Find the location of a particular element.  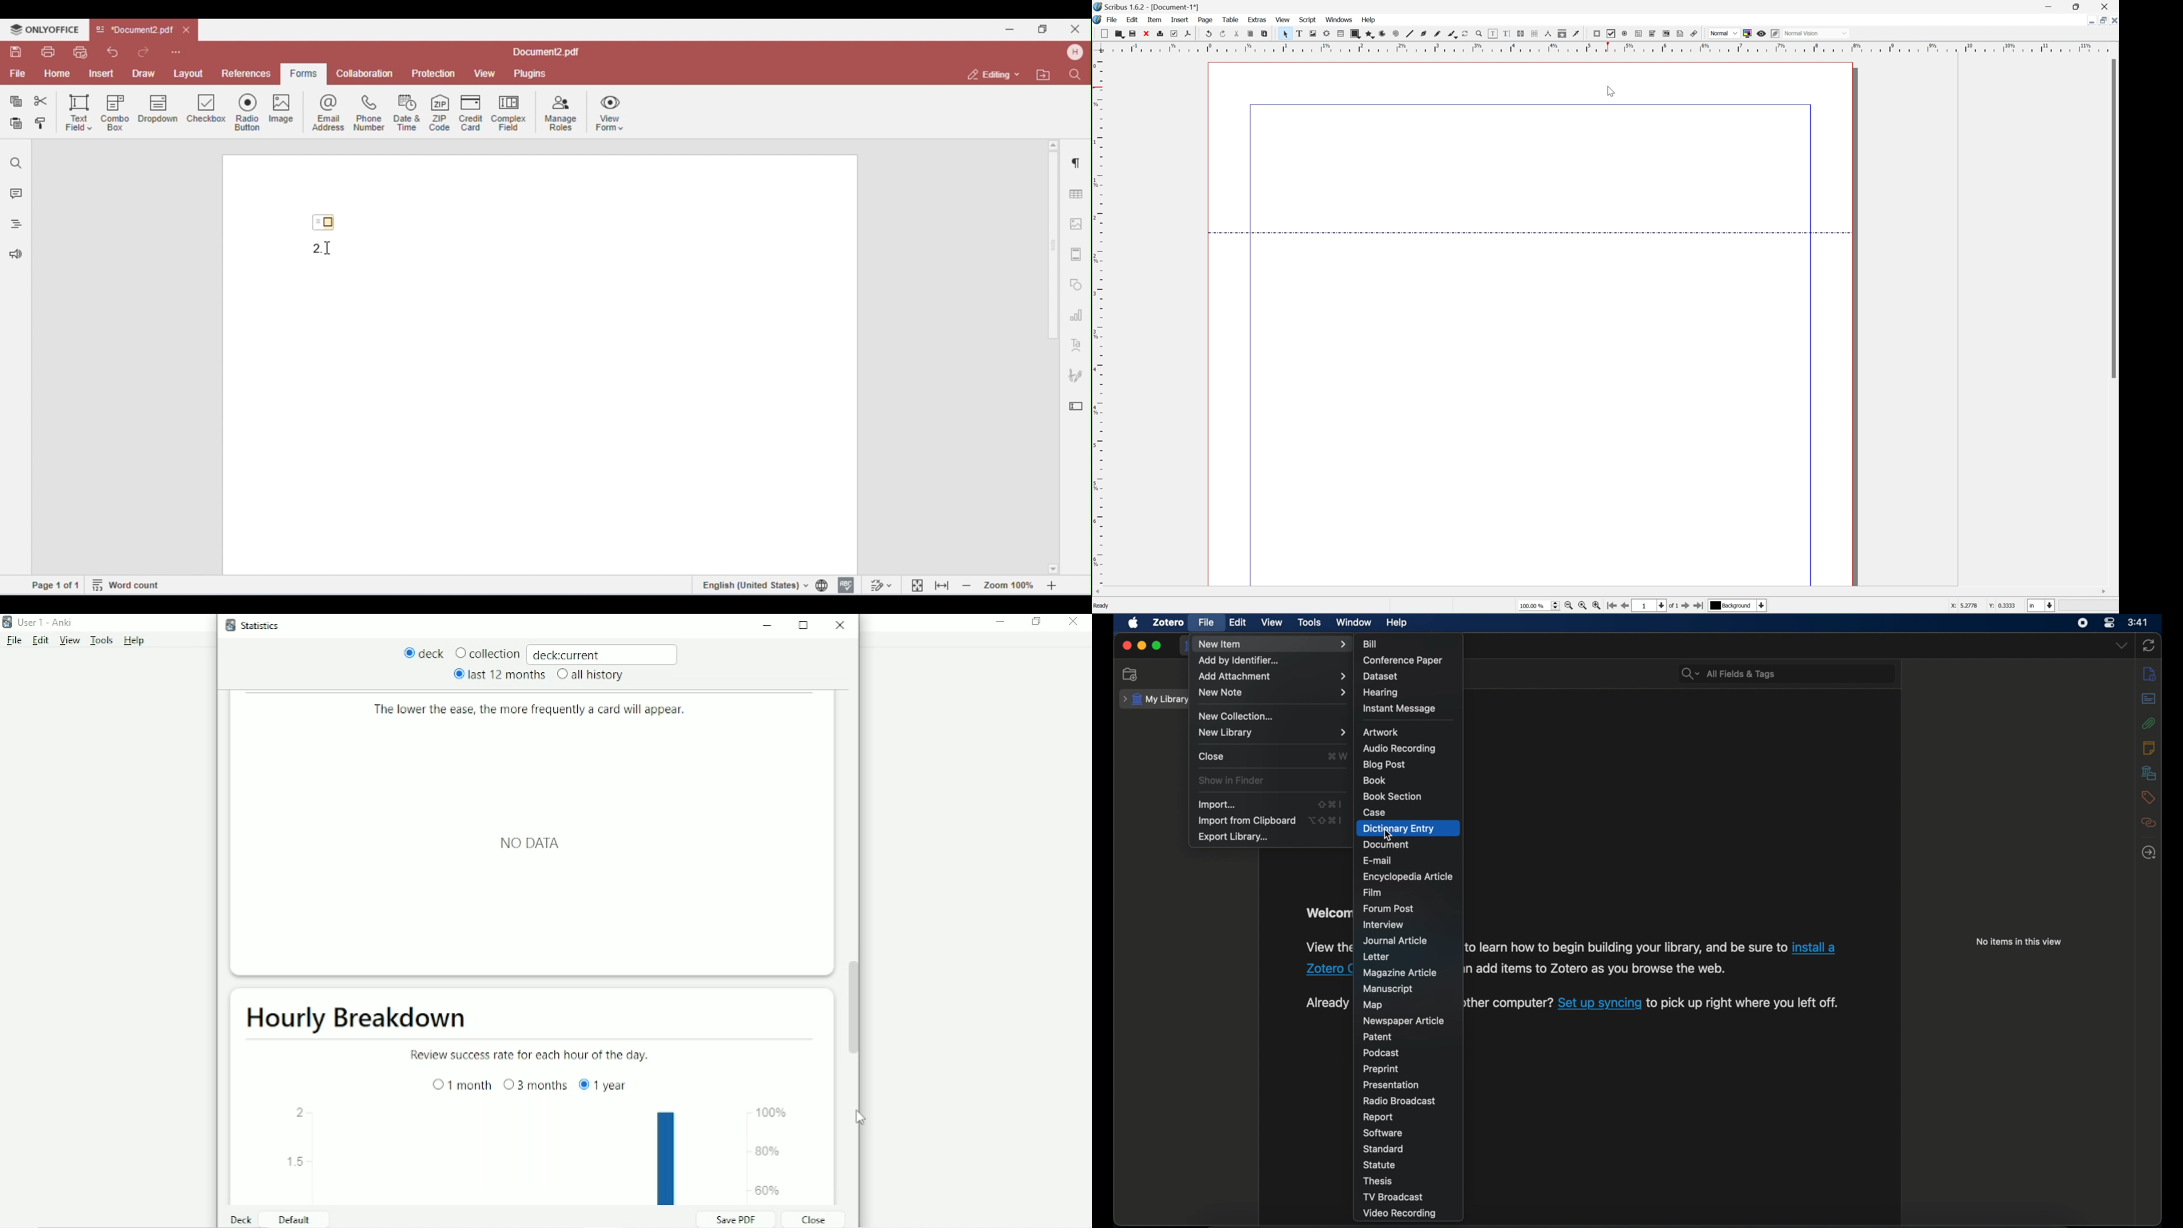

select current zoom level is located at coordinates (1539, 608).